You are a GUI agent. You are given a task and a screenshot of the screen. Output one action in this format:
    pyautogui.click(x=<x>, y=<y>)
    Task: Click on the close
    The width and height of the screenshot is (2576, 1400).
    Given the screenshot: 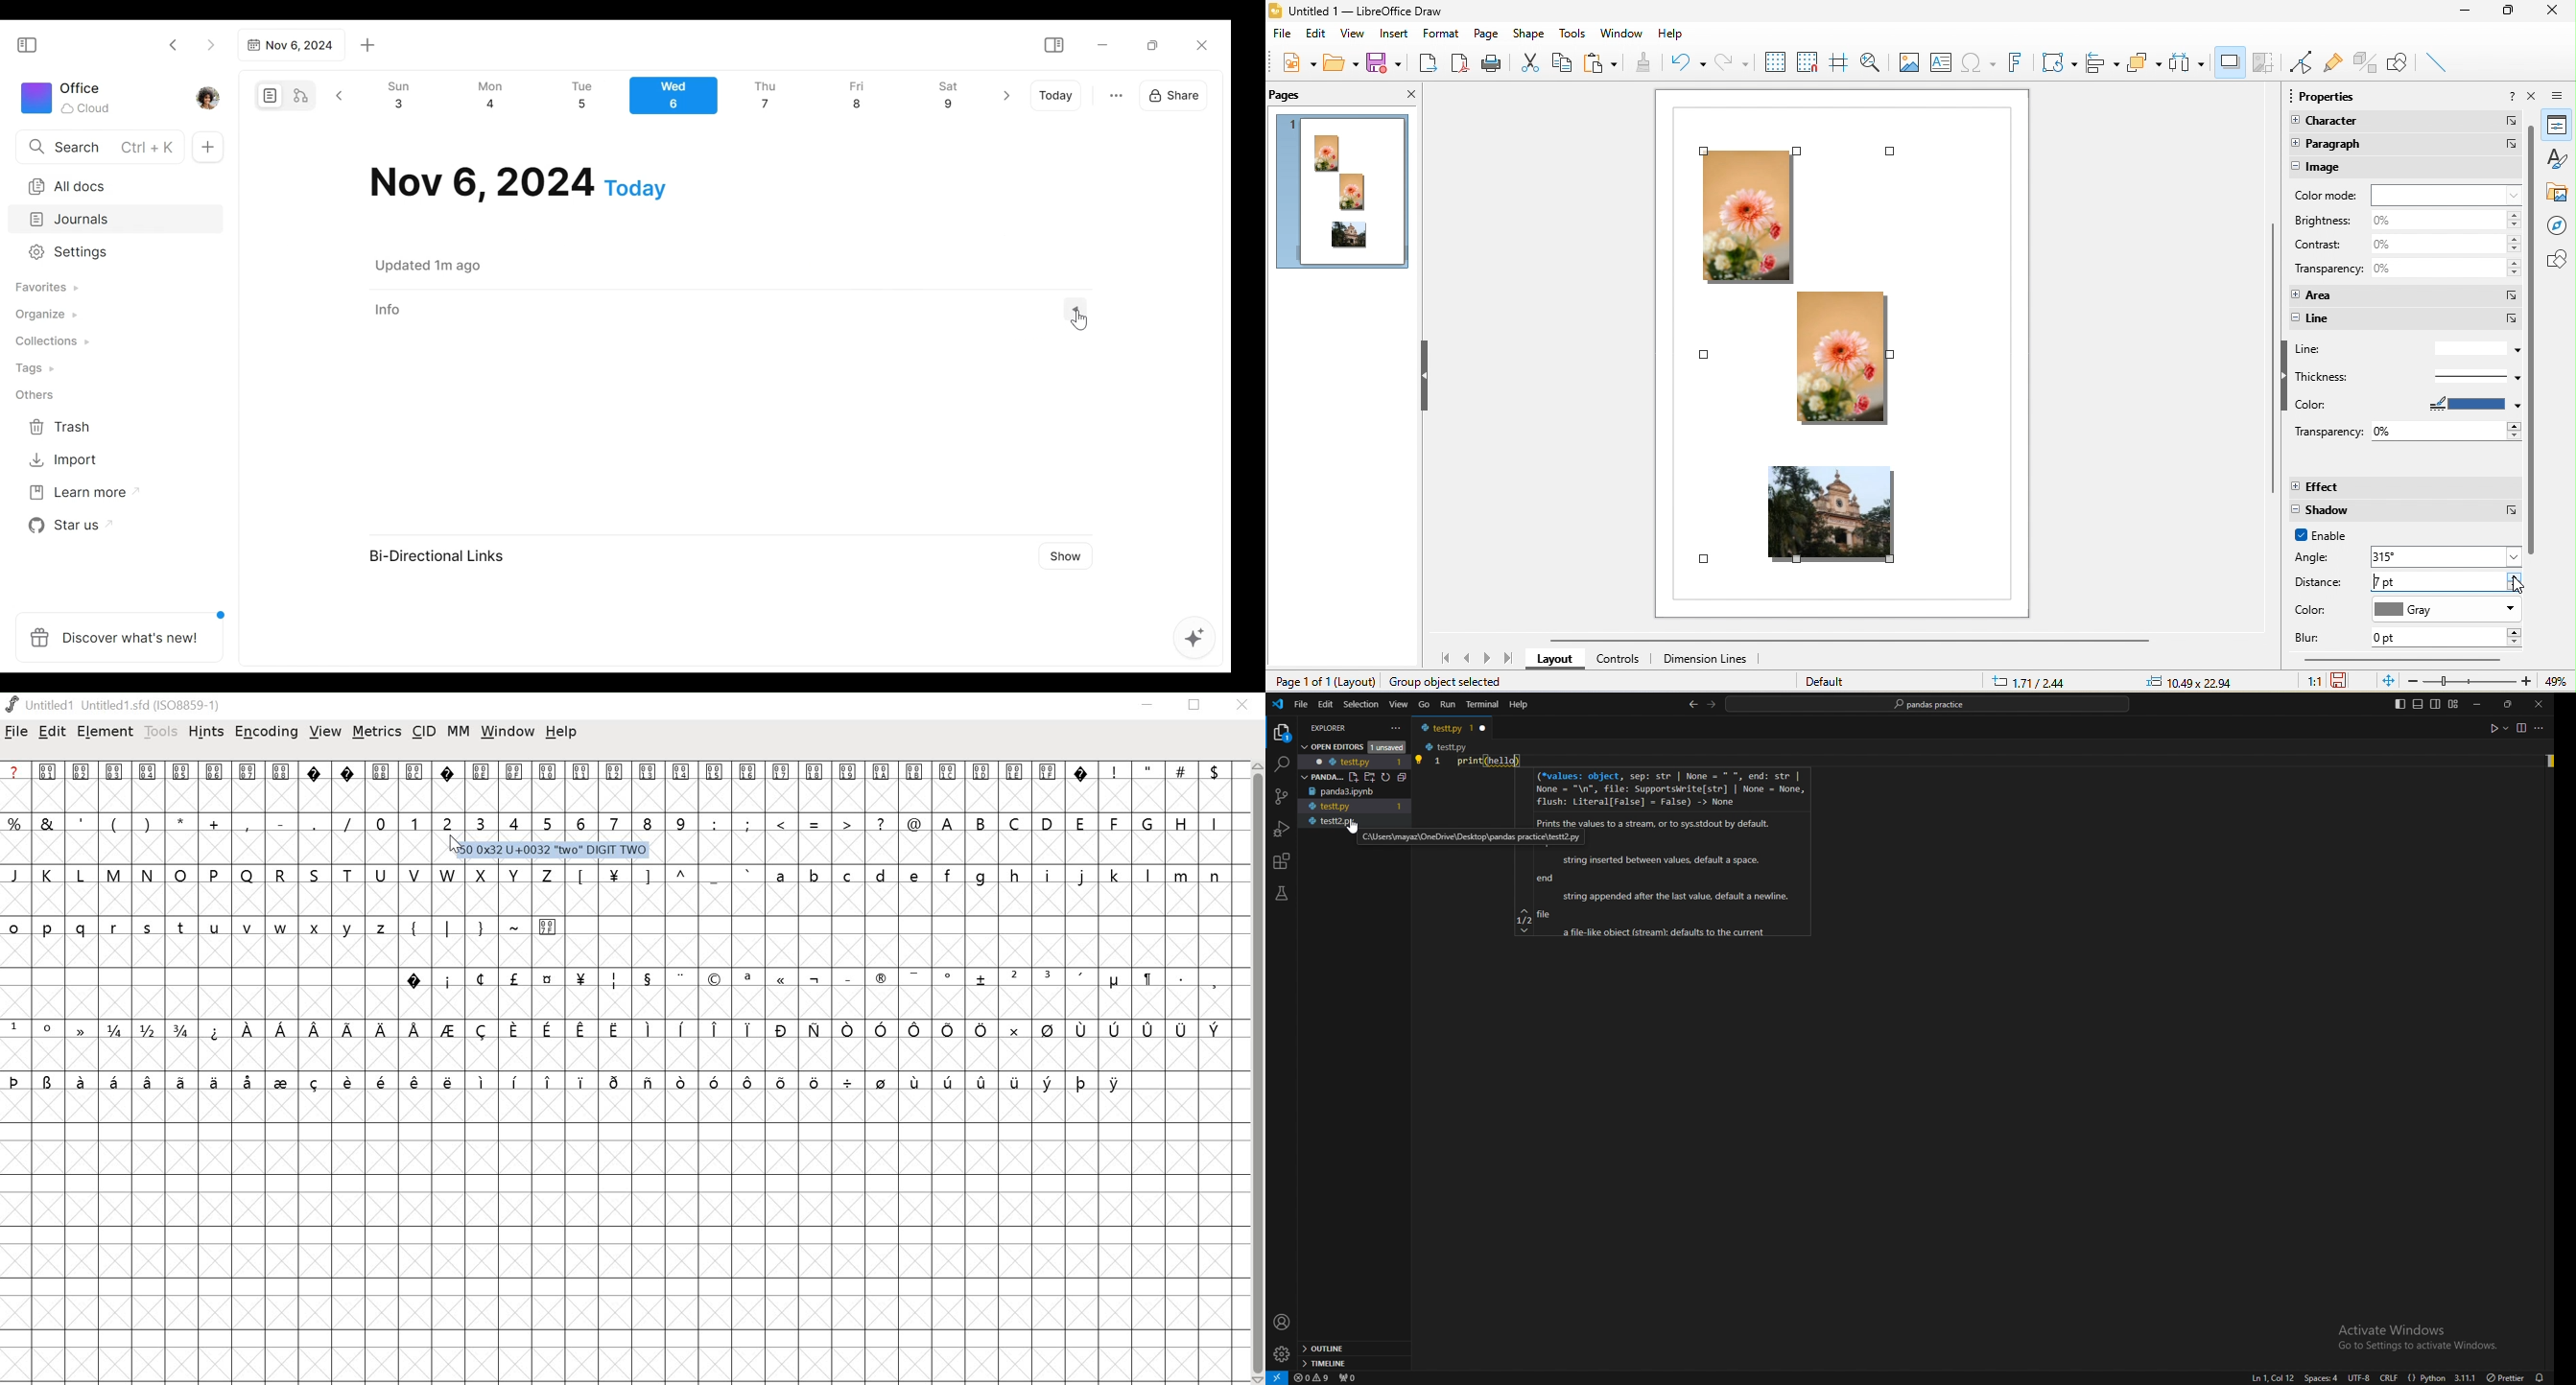 What is the action you would take?
    pyautogui.click(x=1403, y=95)
    